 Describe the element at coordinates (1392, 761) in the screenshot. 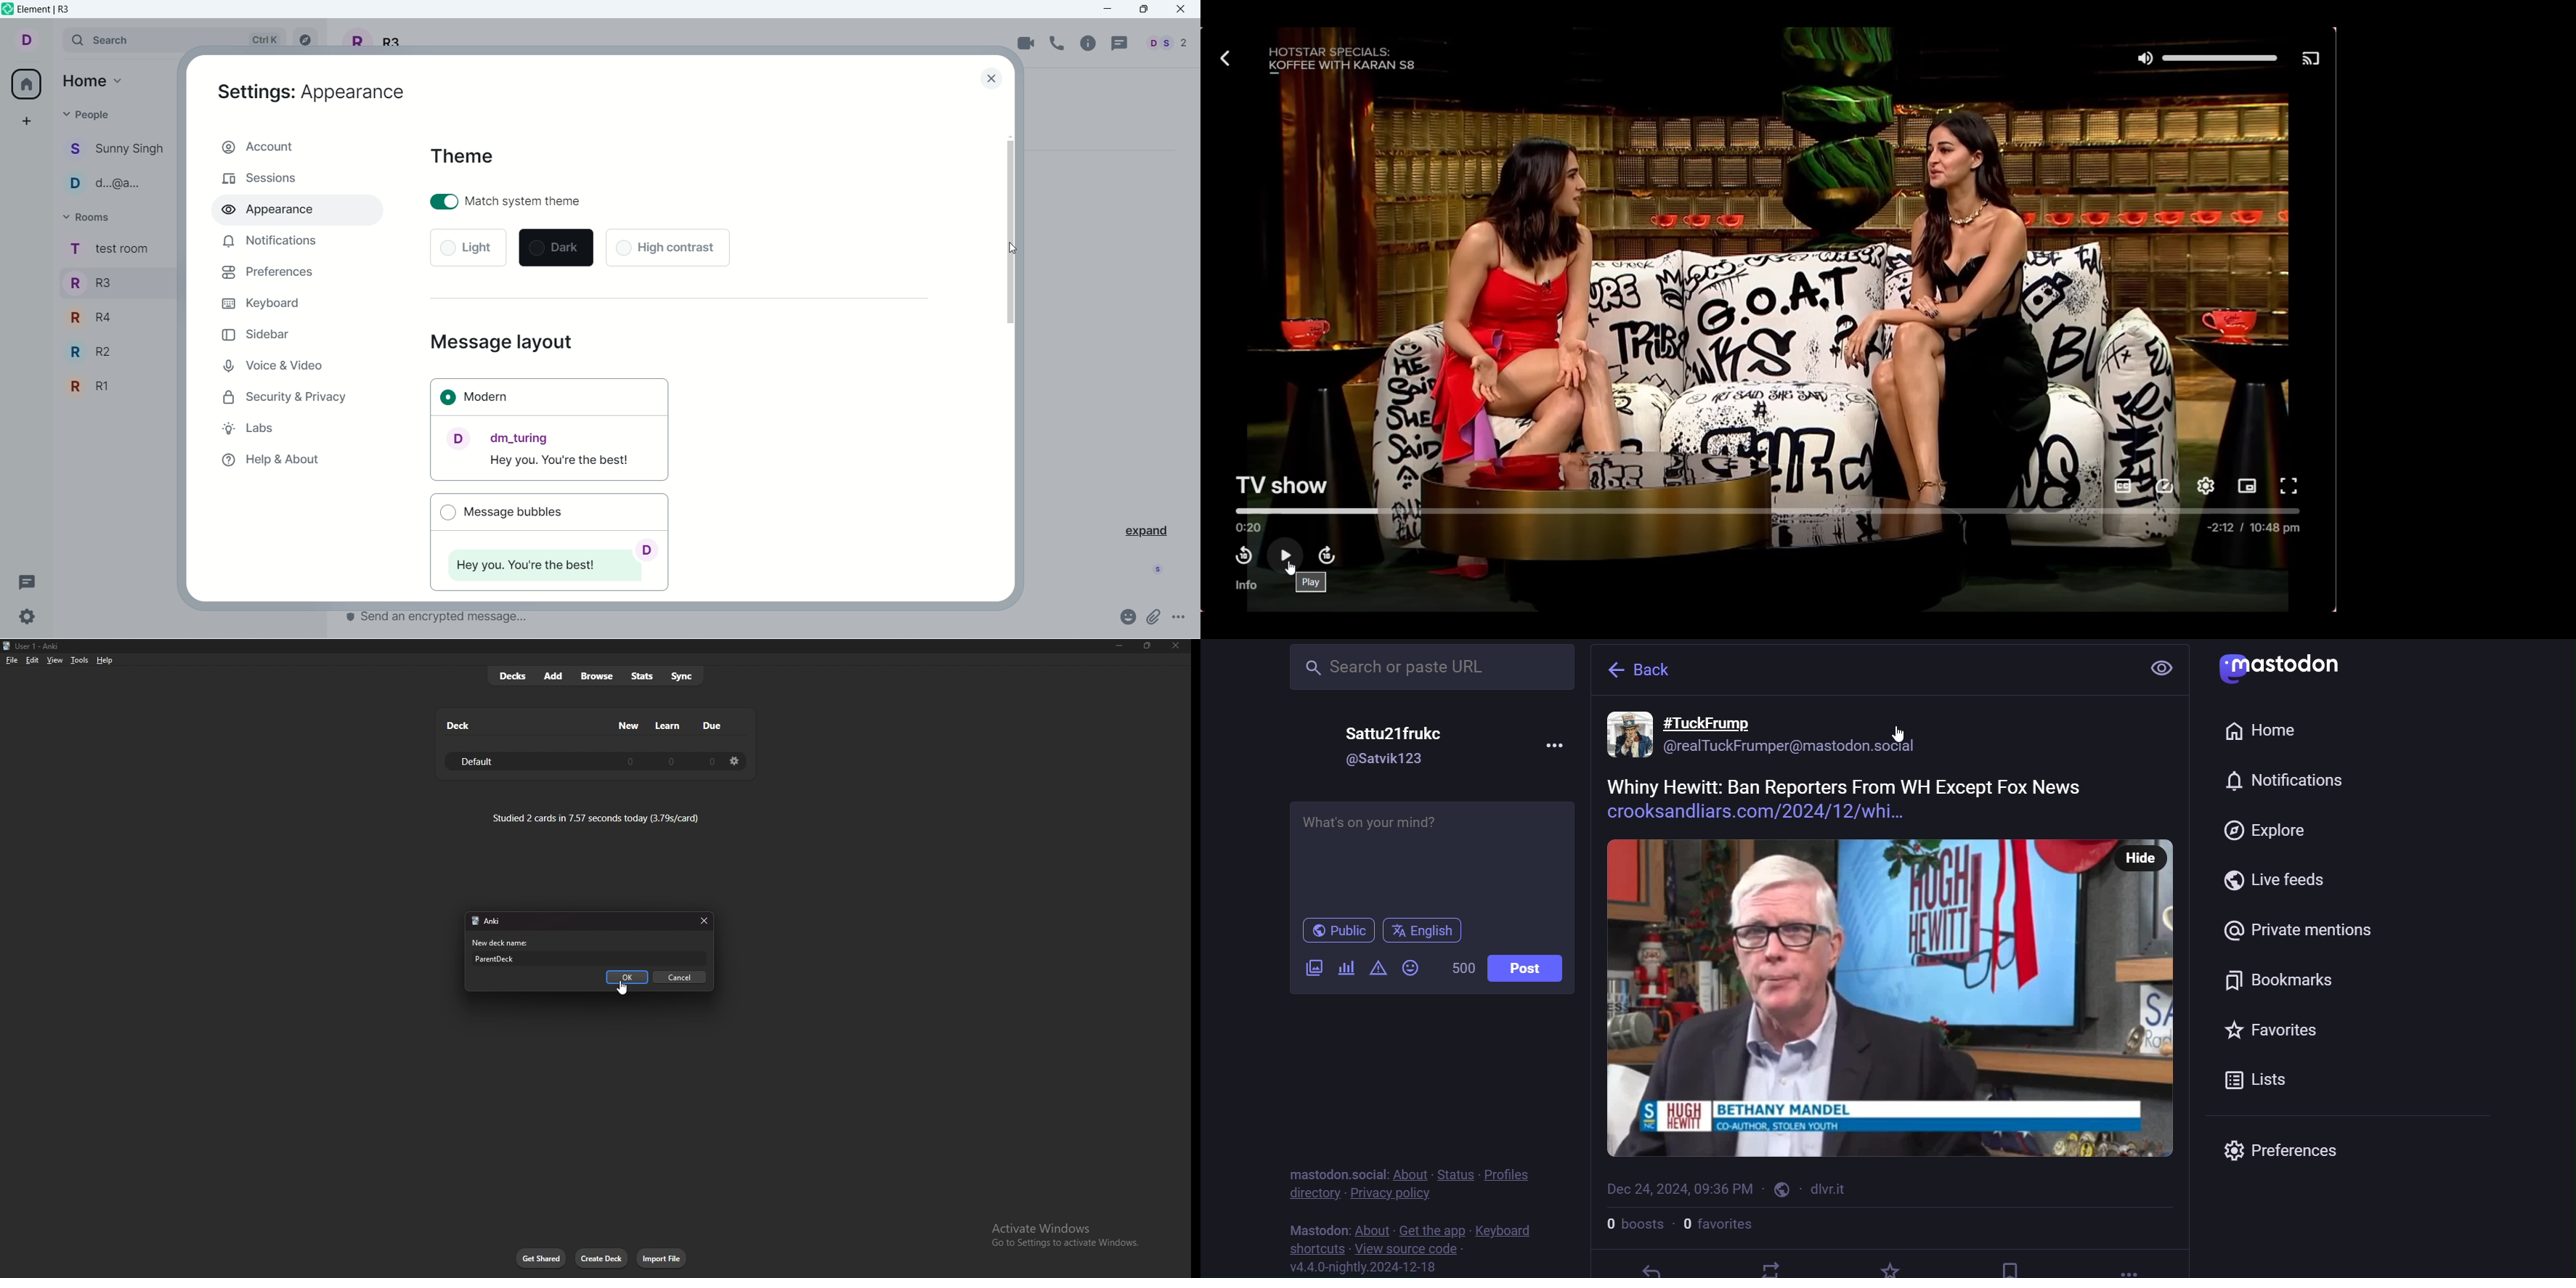

I see `id` at that location.